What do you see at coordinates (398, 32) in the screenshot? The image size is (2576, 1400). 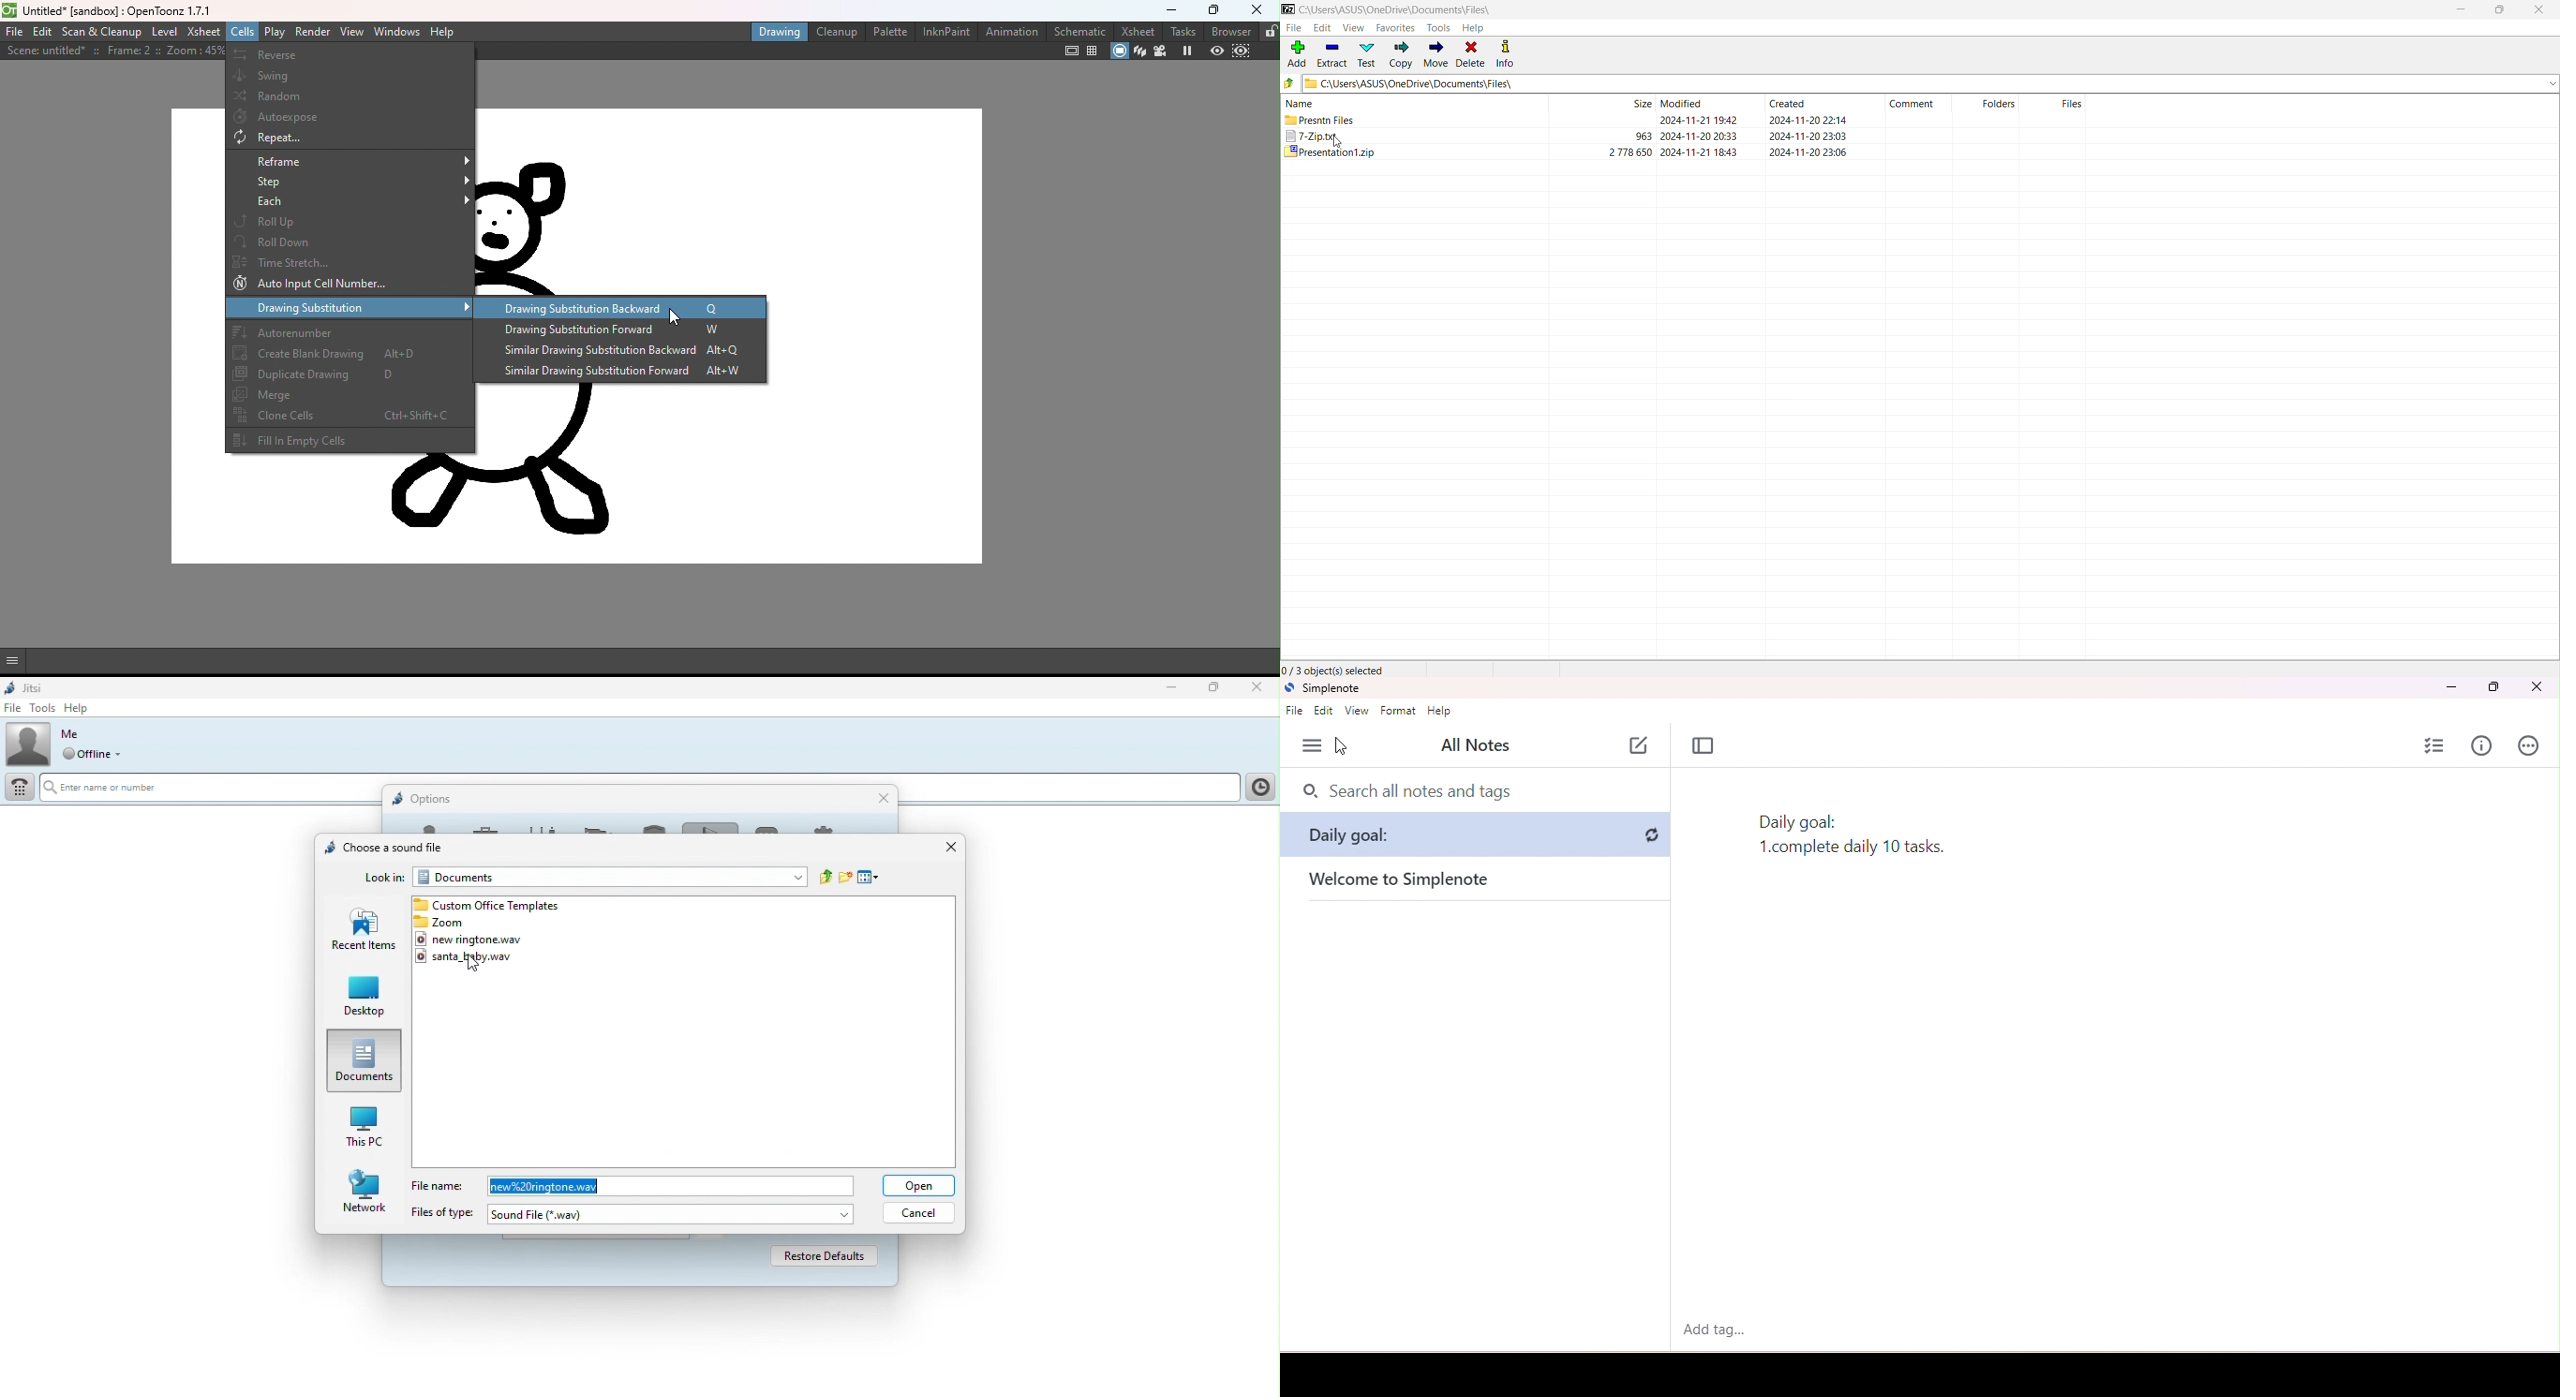 I see `Windows` at bounding box center [398, 32].